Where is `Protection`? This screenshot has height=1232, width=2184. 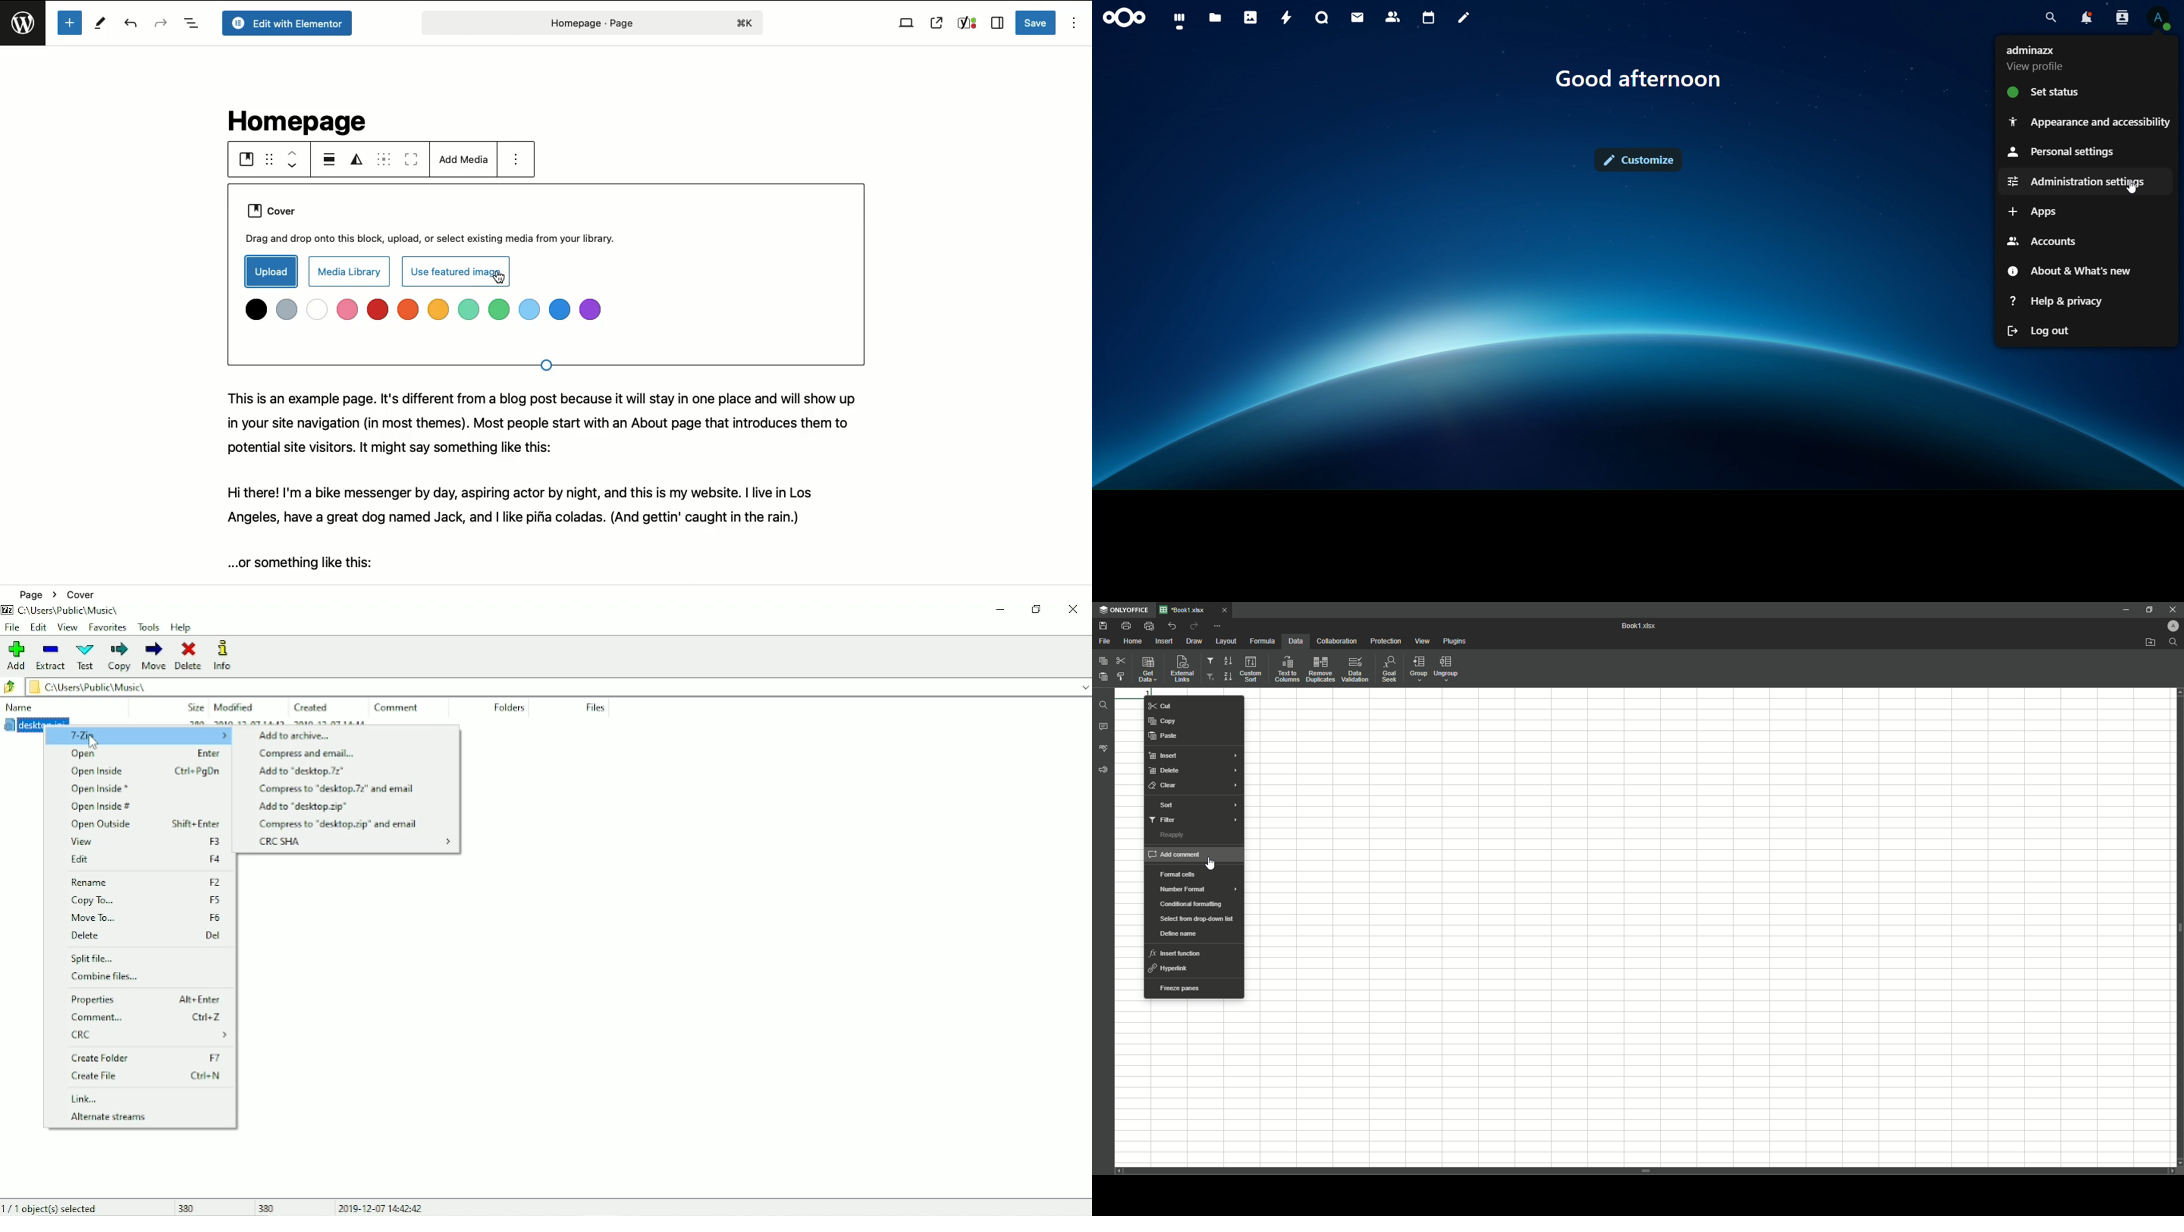 Protection is located at coordinates (1385, 642).